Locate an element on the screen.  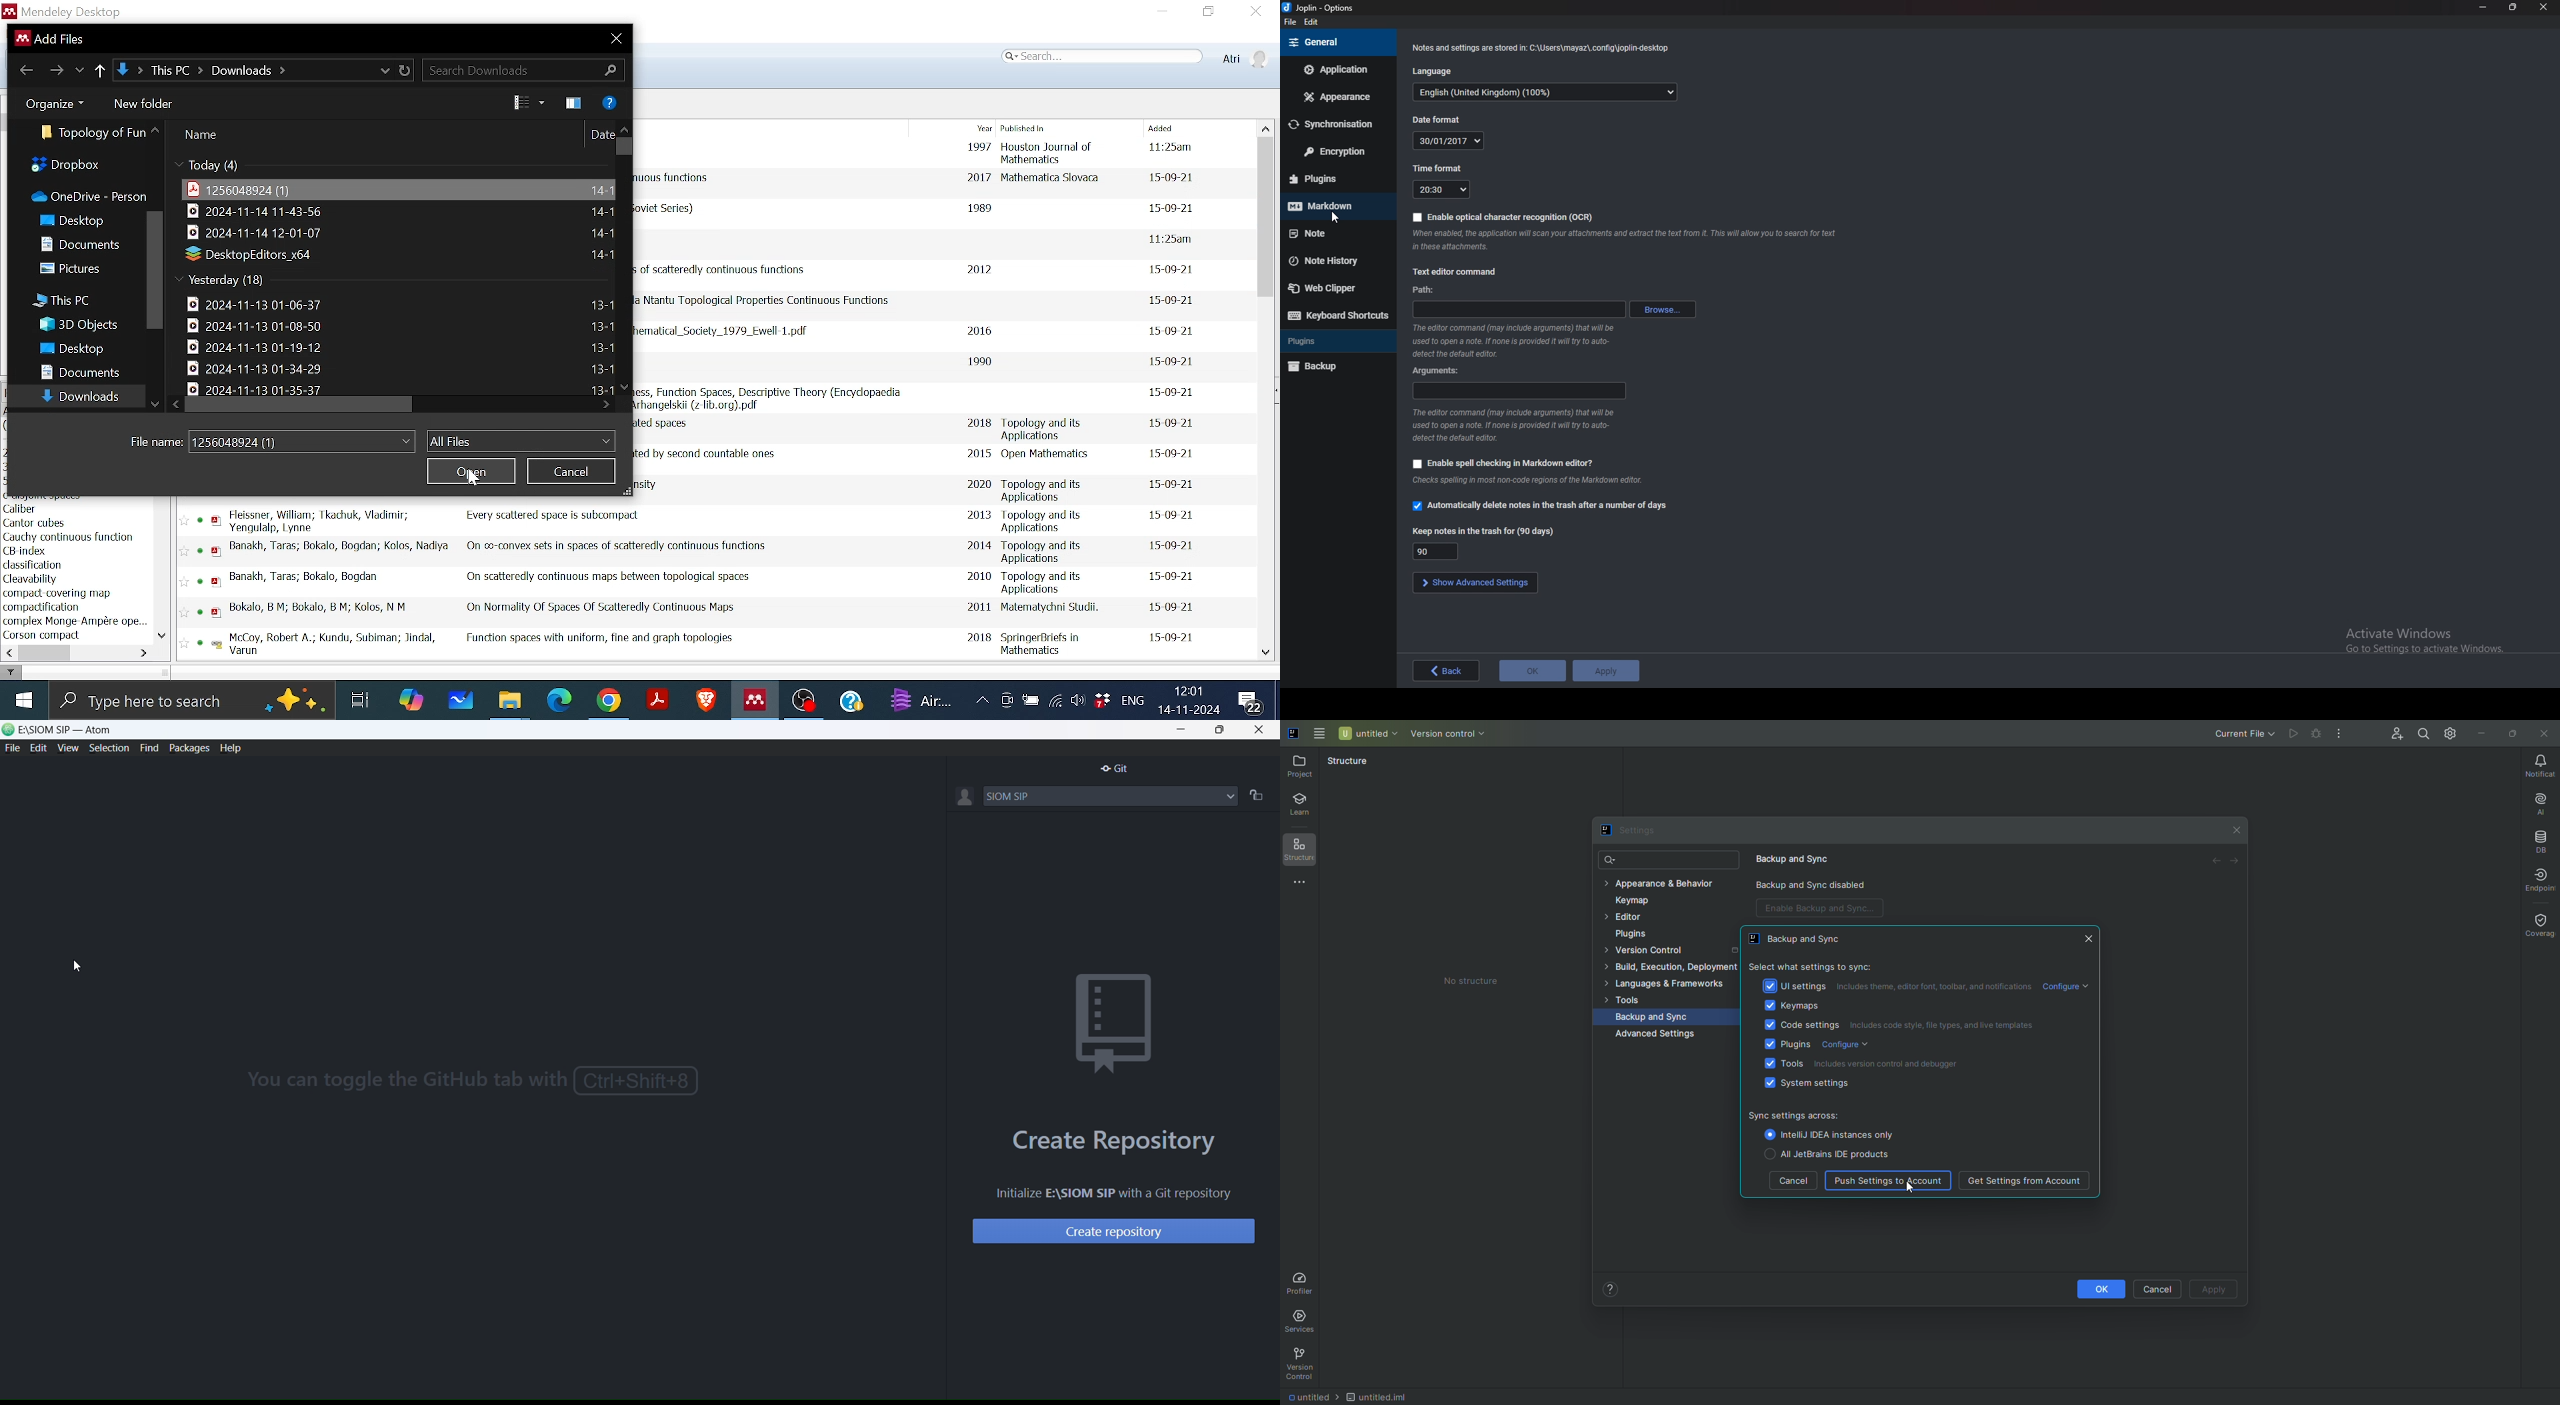
Cursor on Push Settings to Account is located at coordinates (1910, 1187).